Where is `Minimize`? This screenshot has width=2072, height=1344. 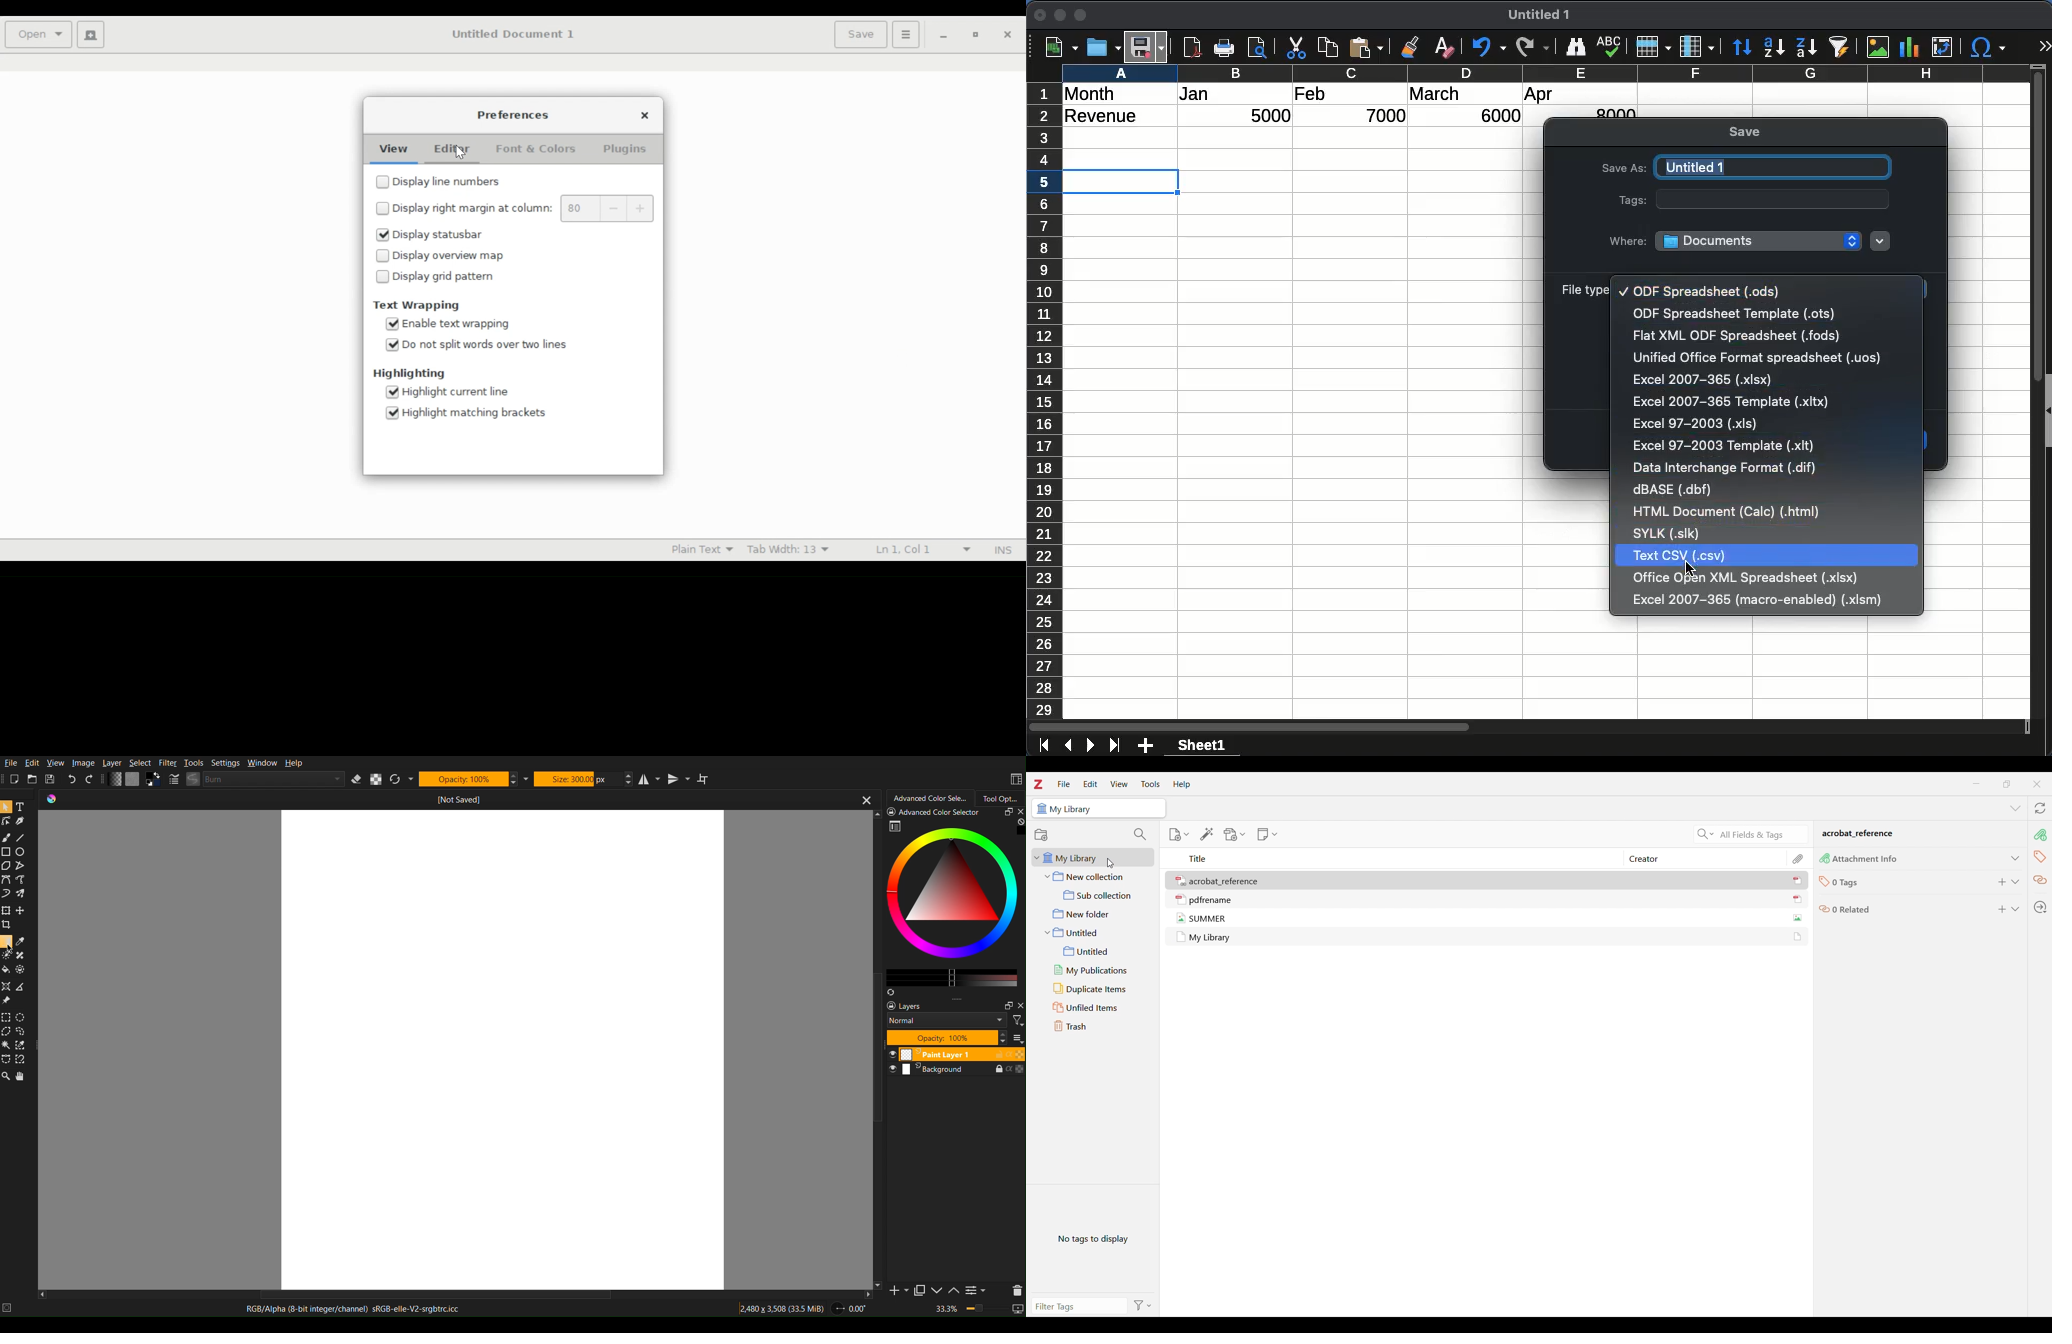
Minimize is located at coordinates (1976, 784).